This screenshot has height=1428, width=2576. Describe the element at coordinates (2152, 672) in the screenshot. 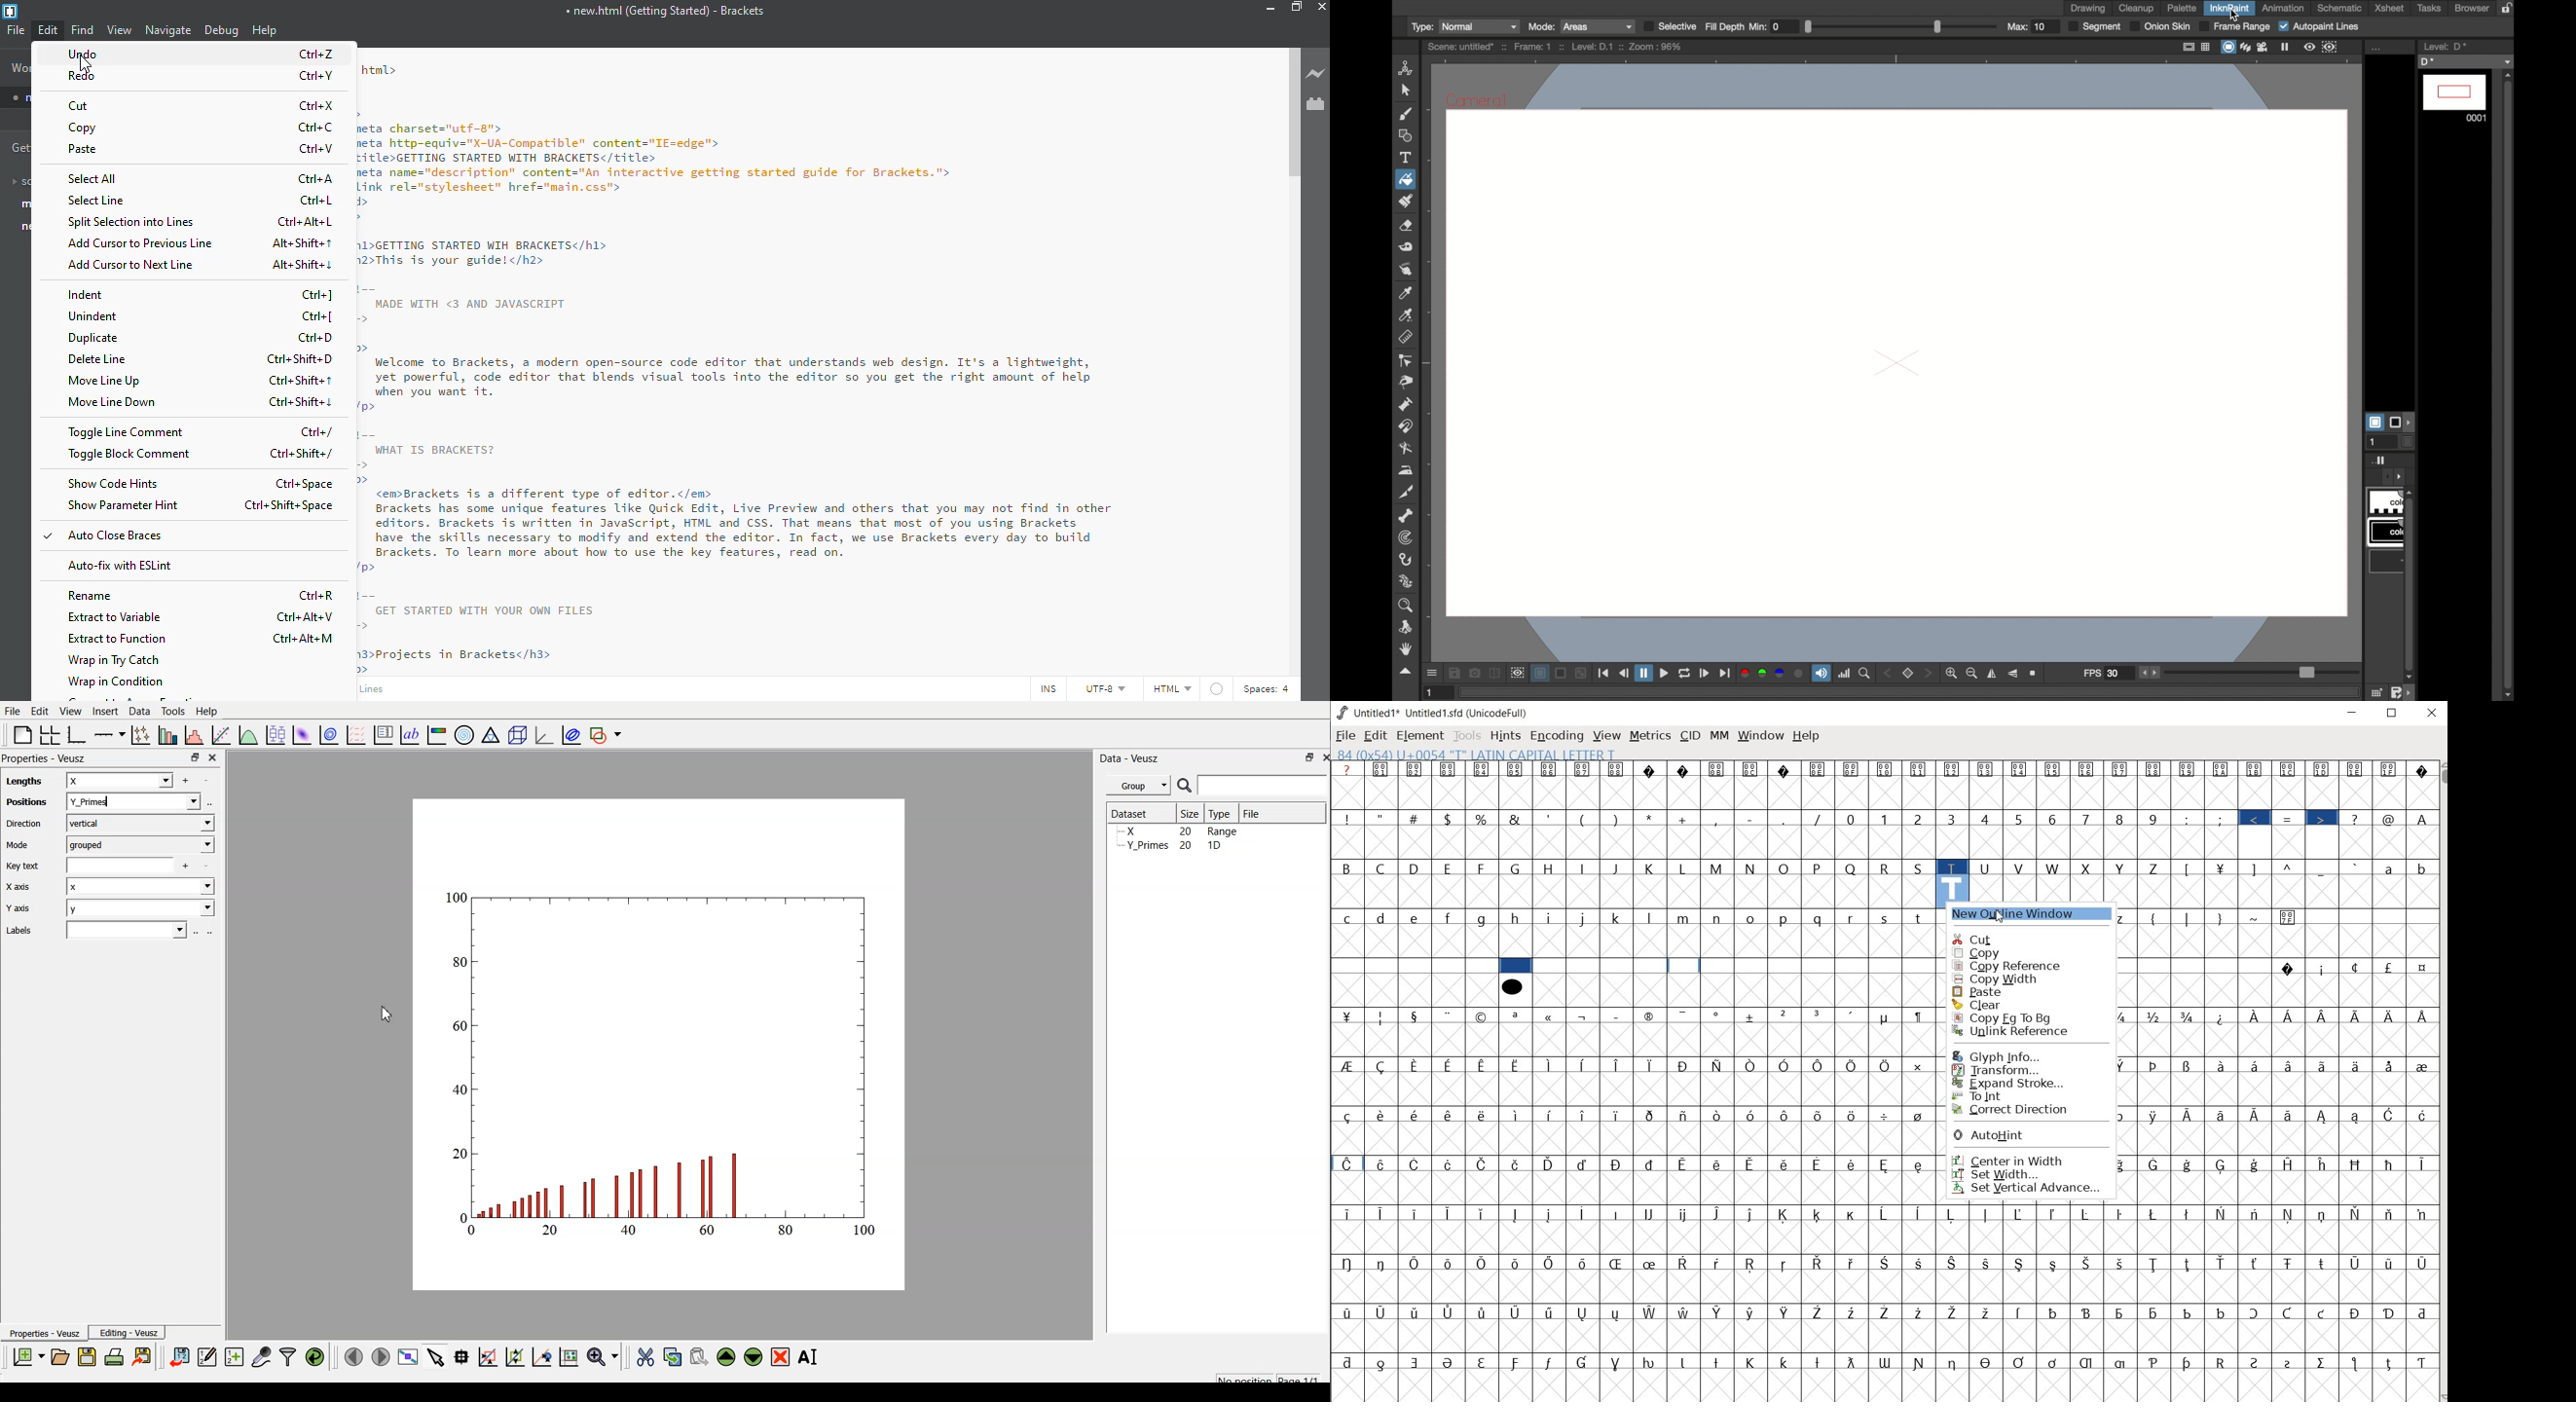

I see `stepper buttons` at that location.